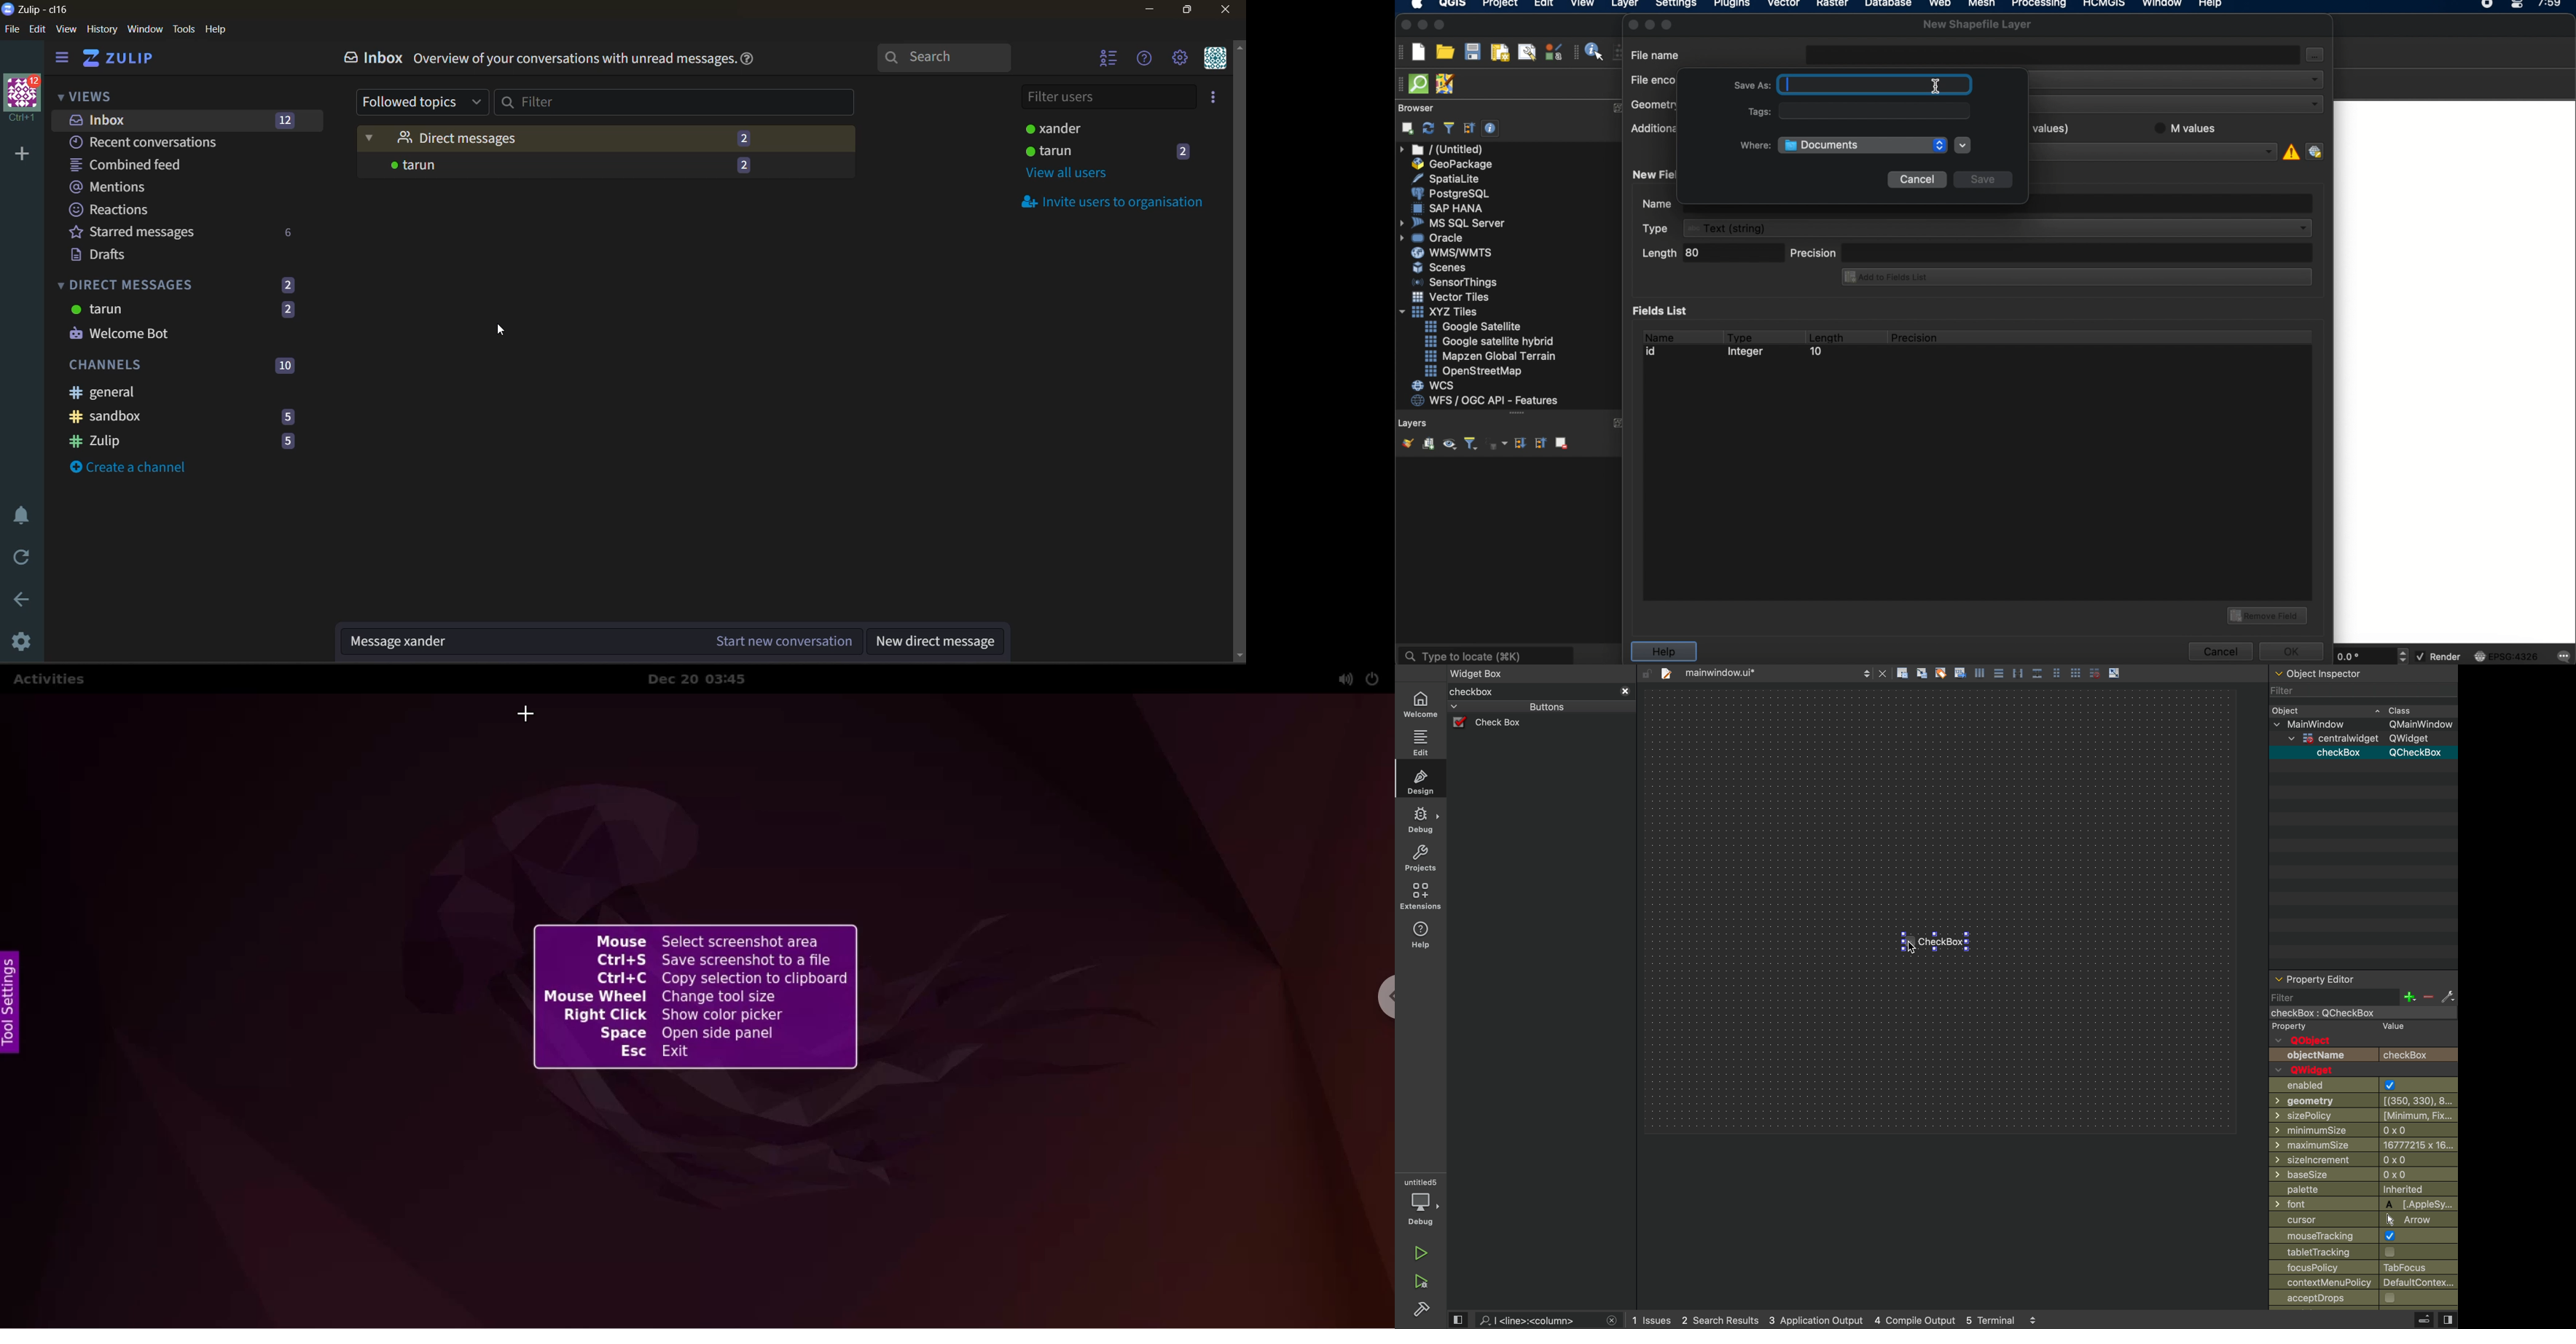 This screenshot has height=1344, width=2576. I want to click on cursor, so click(505, 329).